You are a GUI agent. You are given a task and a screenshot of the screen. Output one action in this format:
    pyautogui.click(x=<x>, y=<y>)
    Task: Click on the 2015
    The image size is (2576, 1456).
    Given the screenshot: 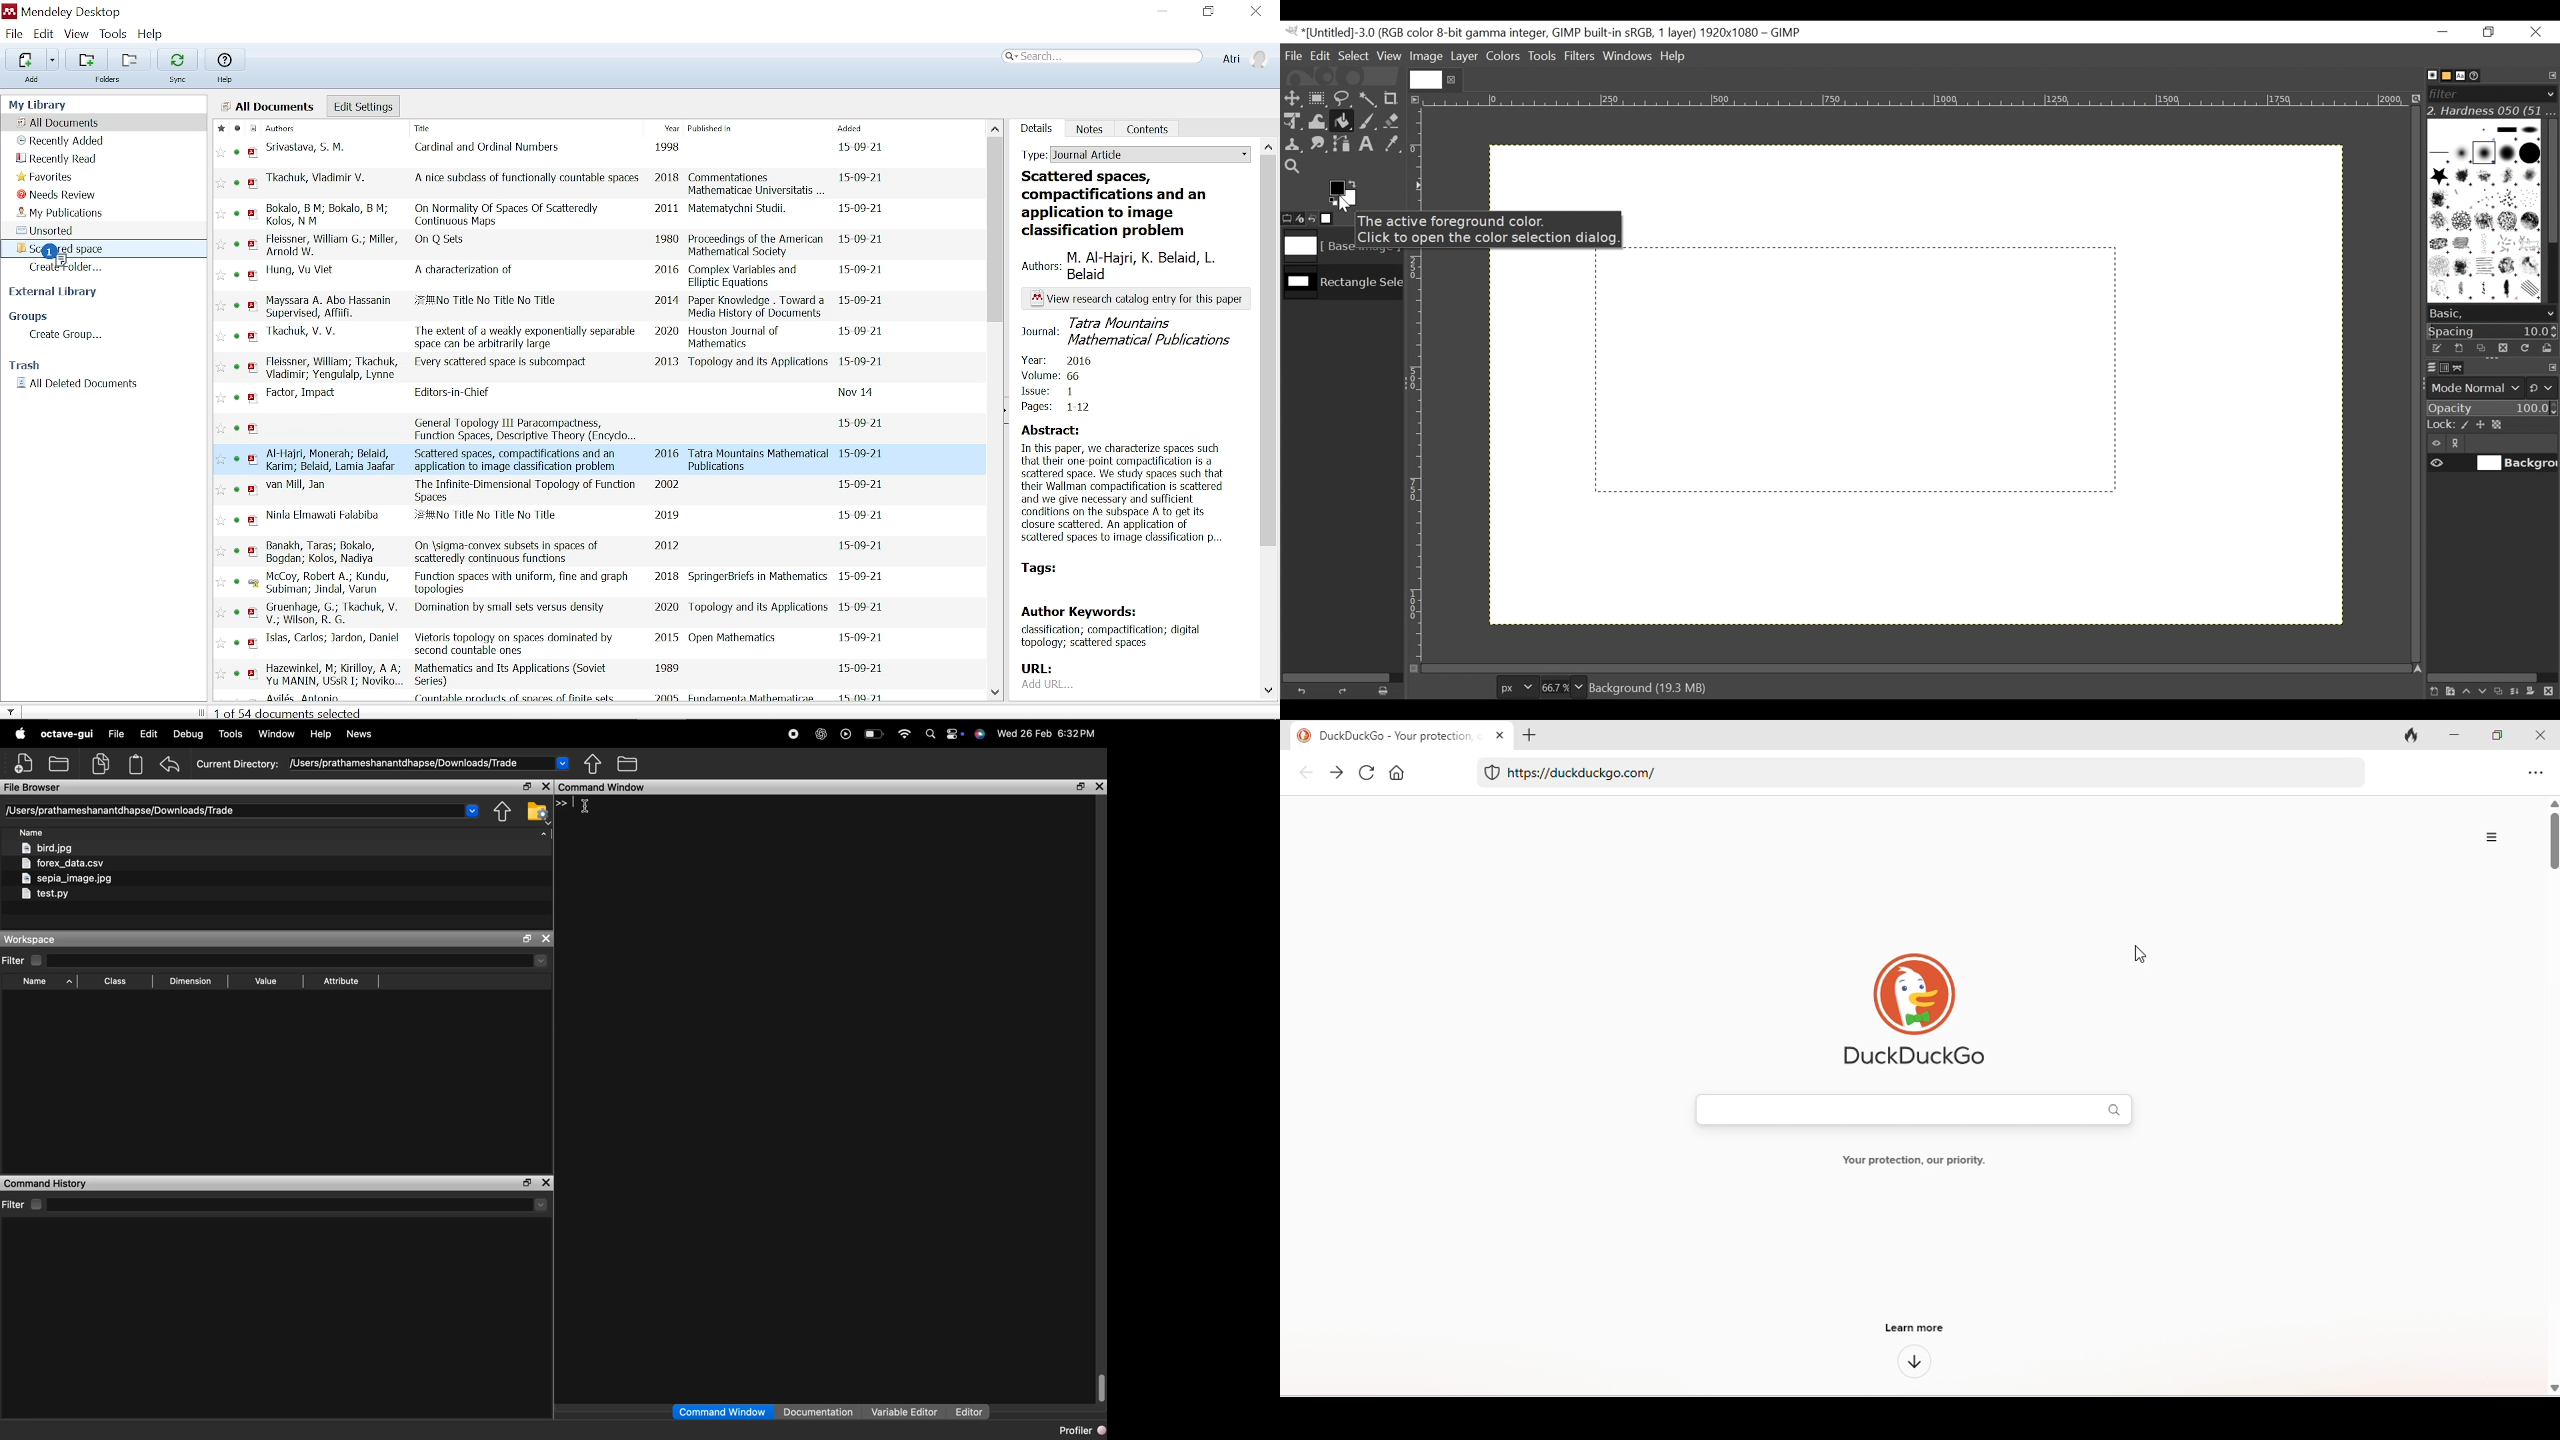 What is the action you would take?
    pyautogui.click(x=666, y=640)
    